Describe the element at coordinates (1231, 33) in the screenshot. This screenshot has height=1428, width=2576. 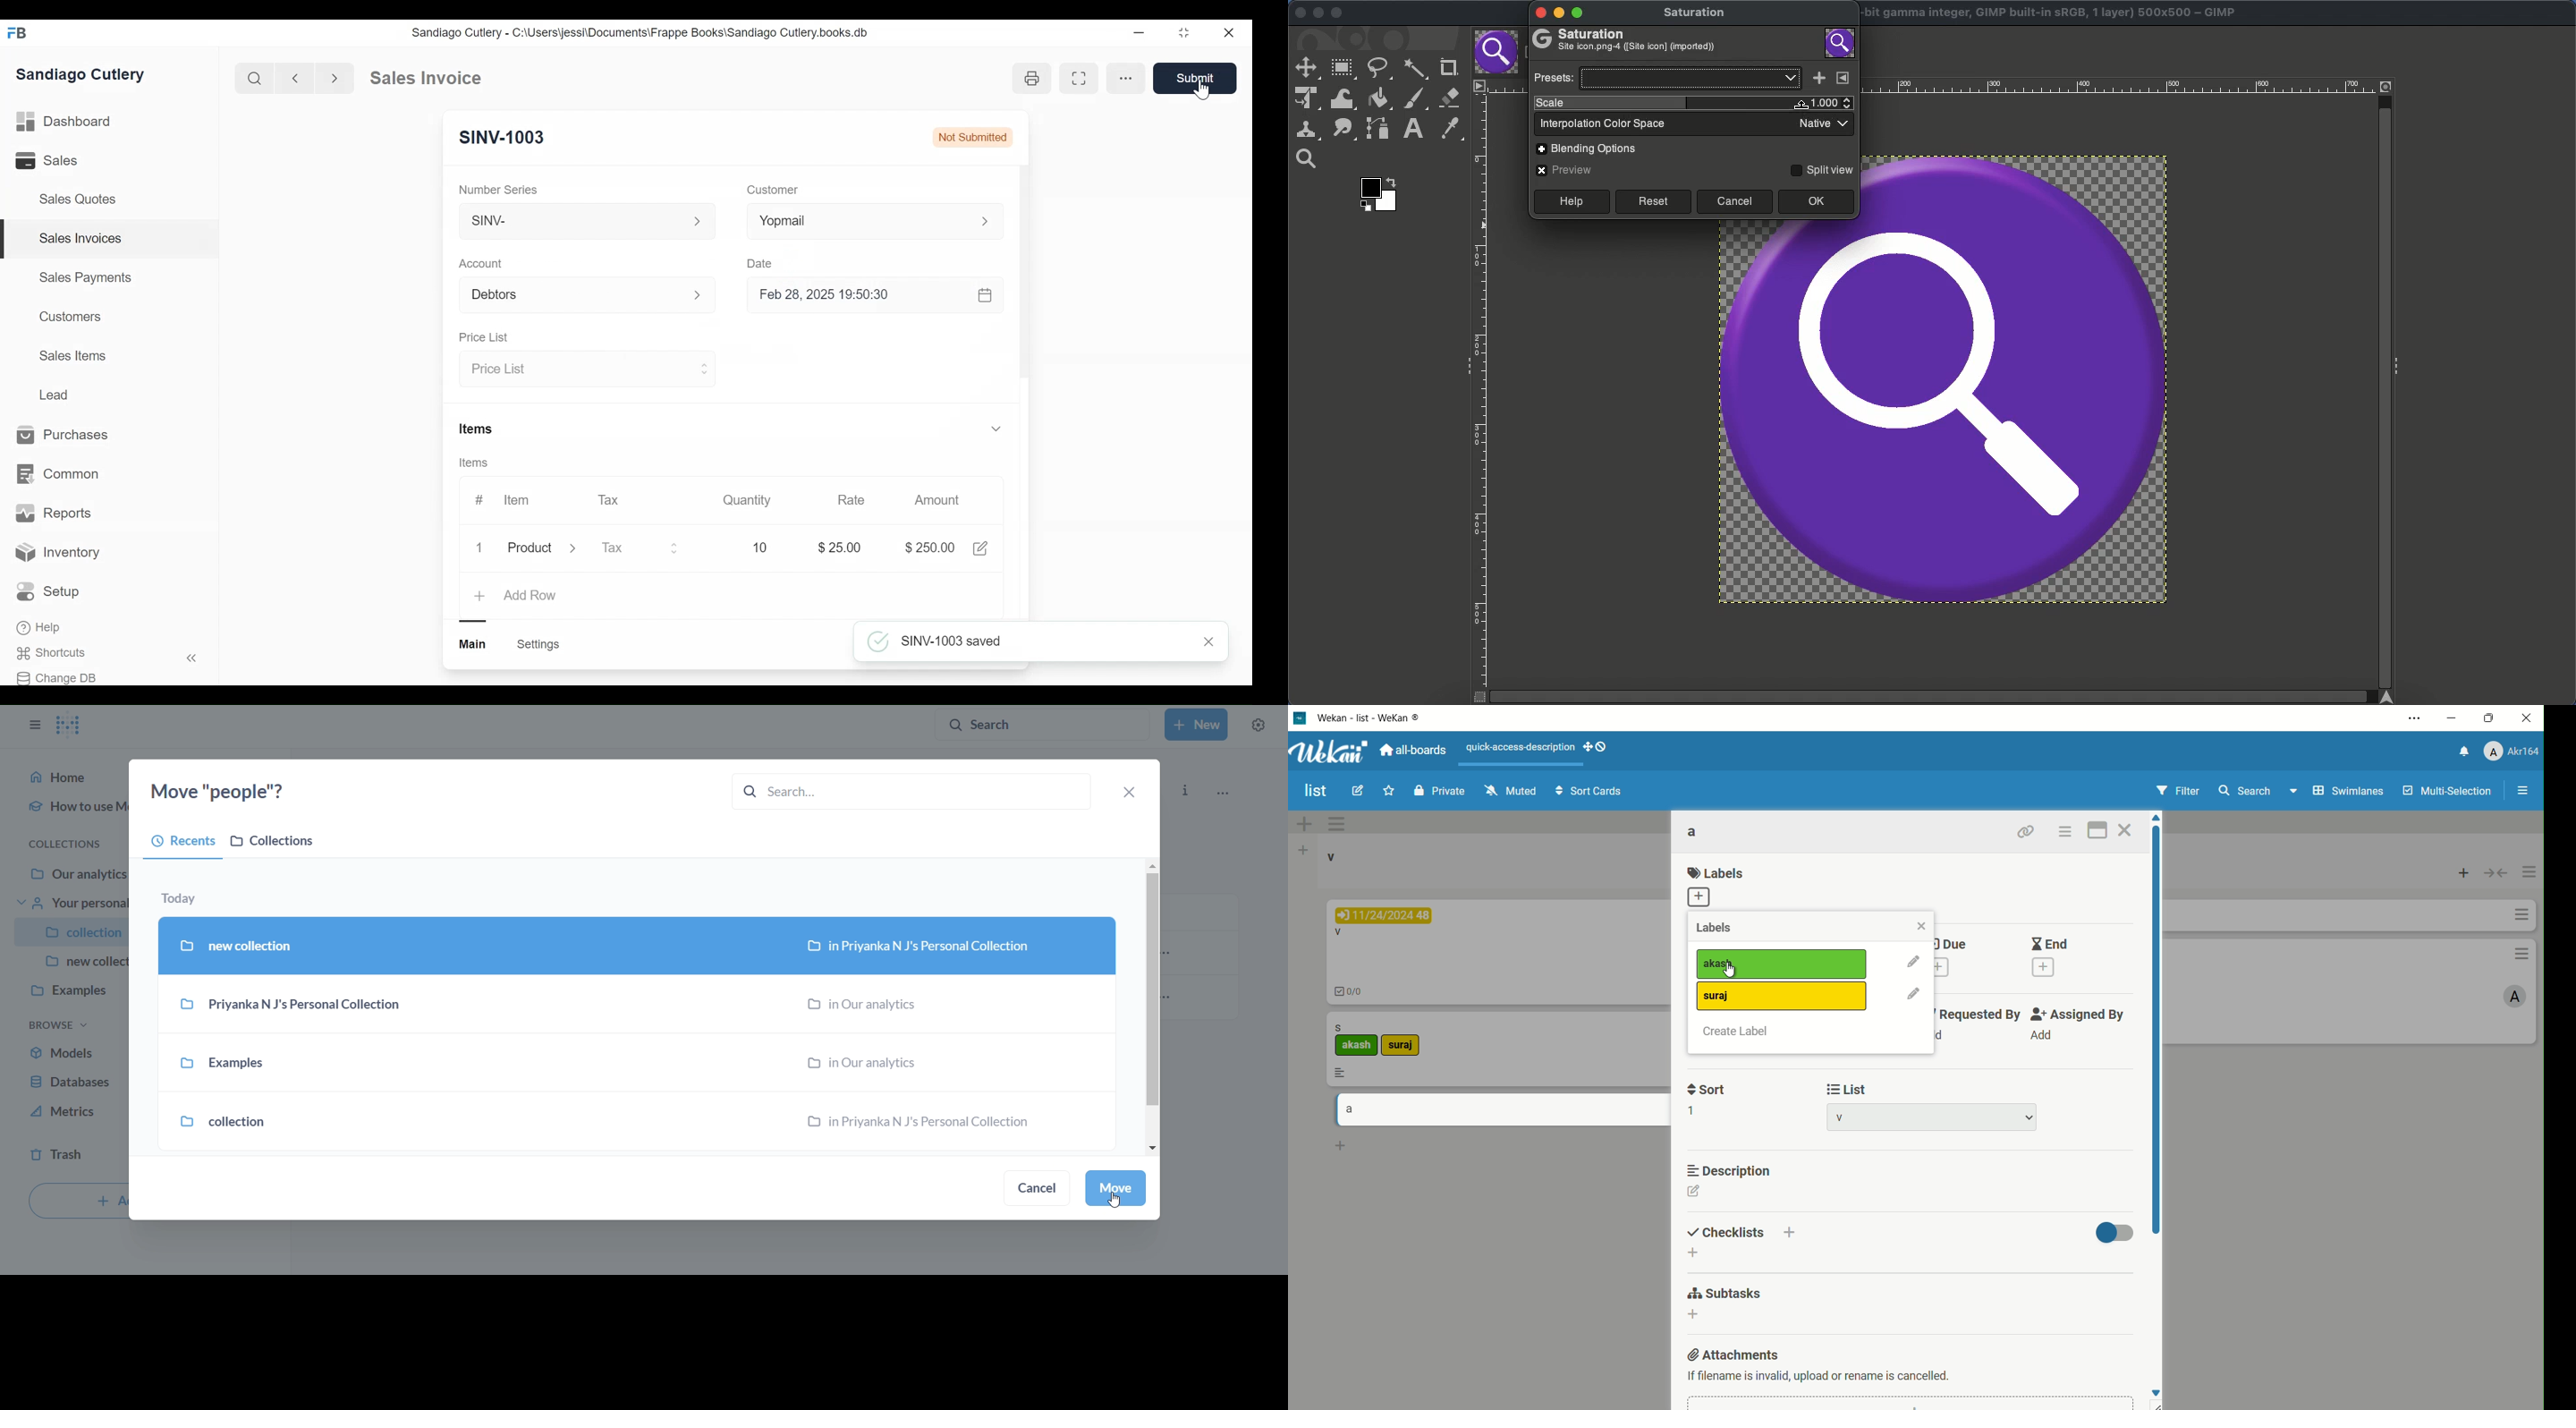
I see `close` at that location.